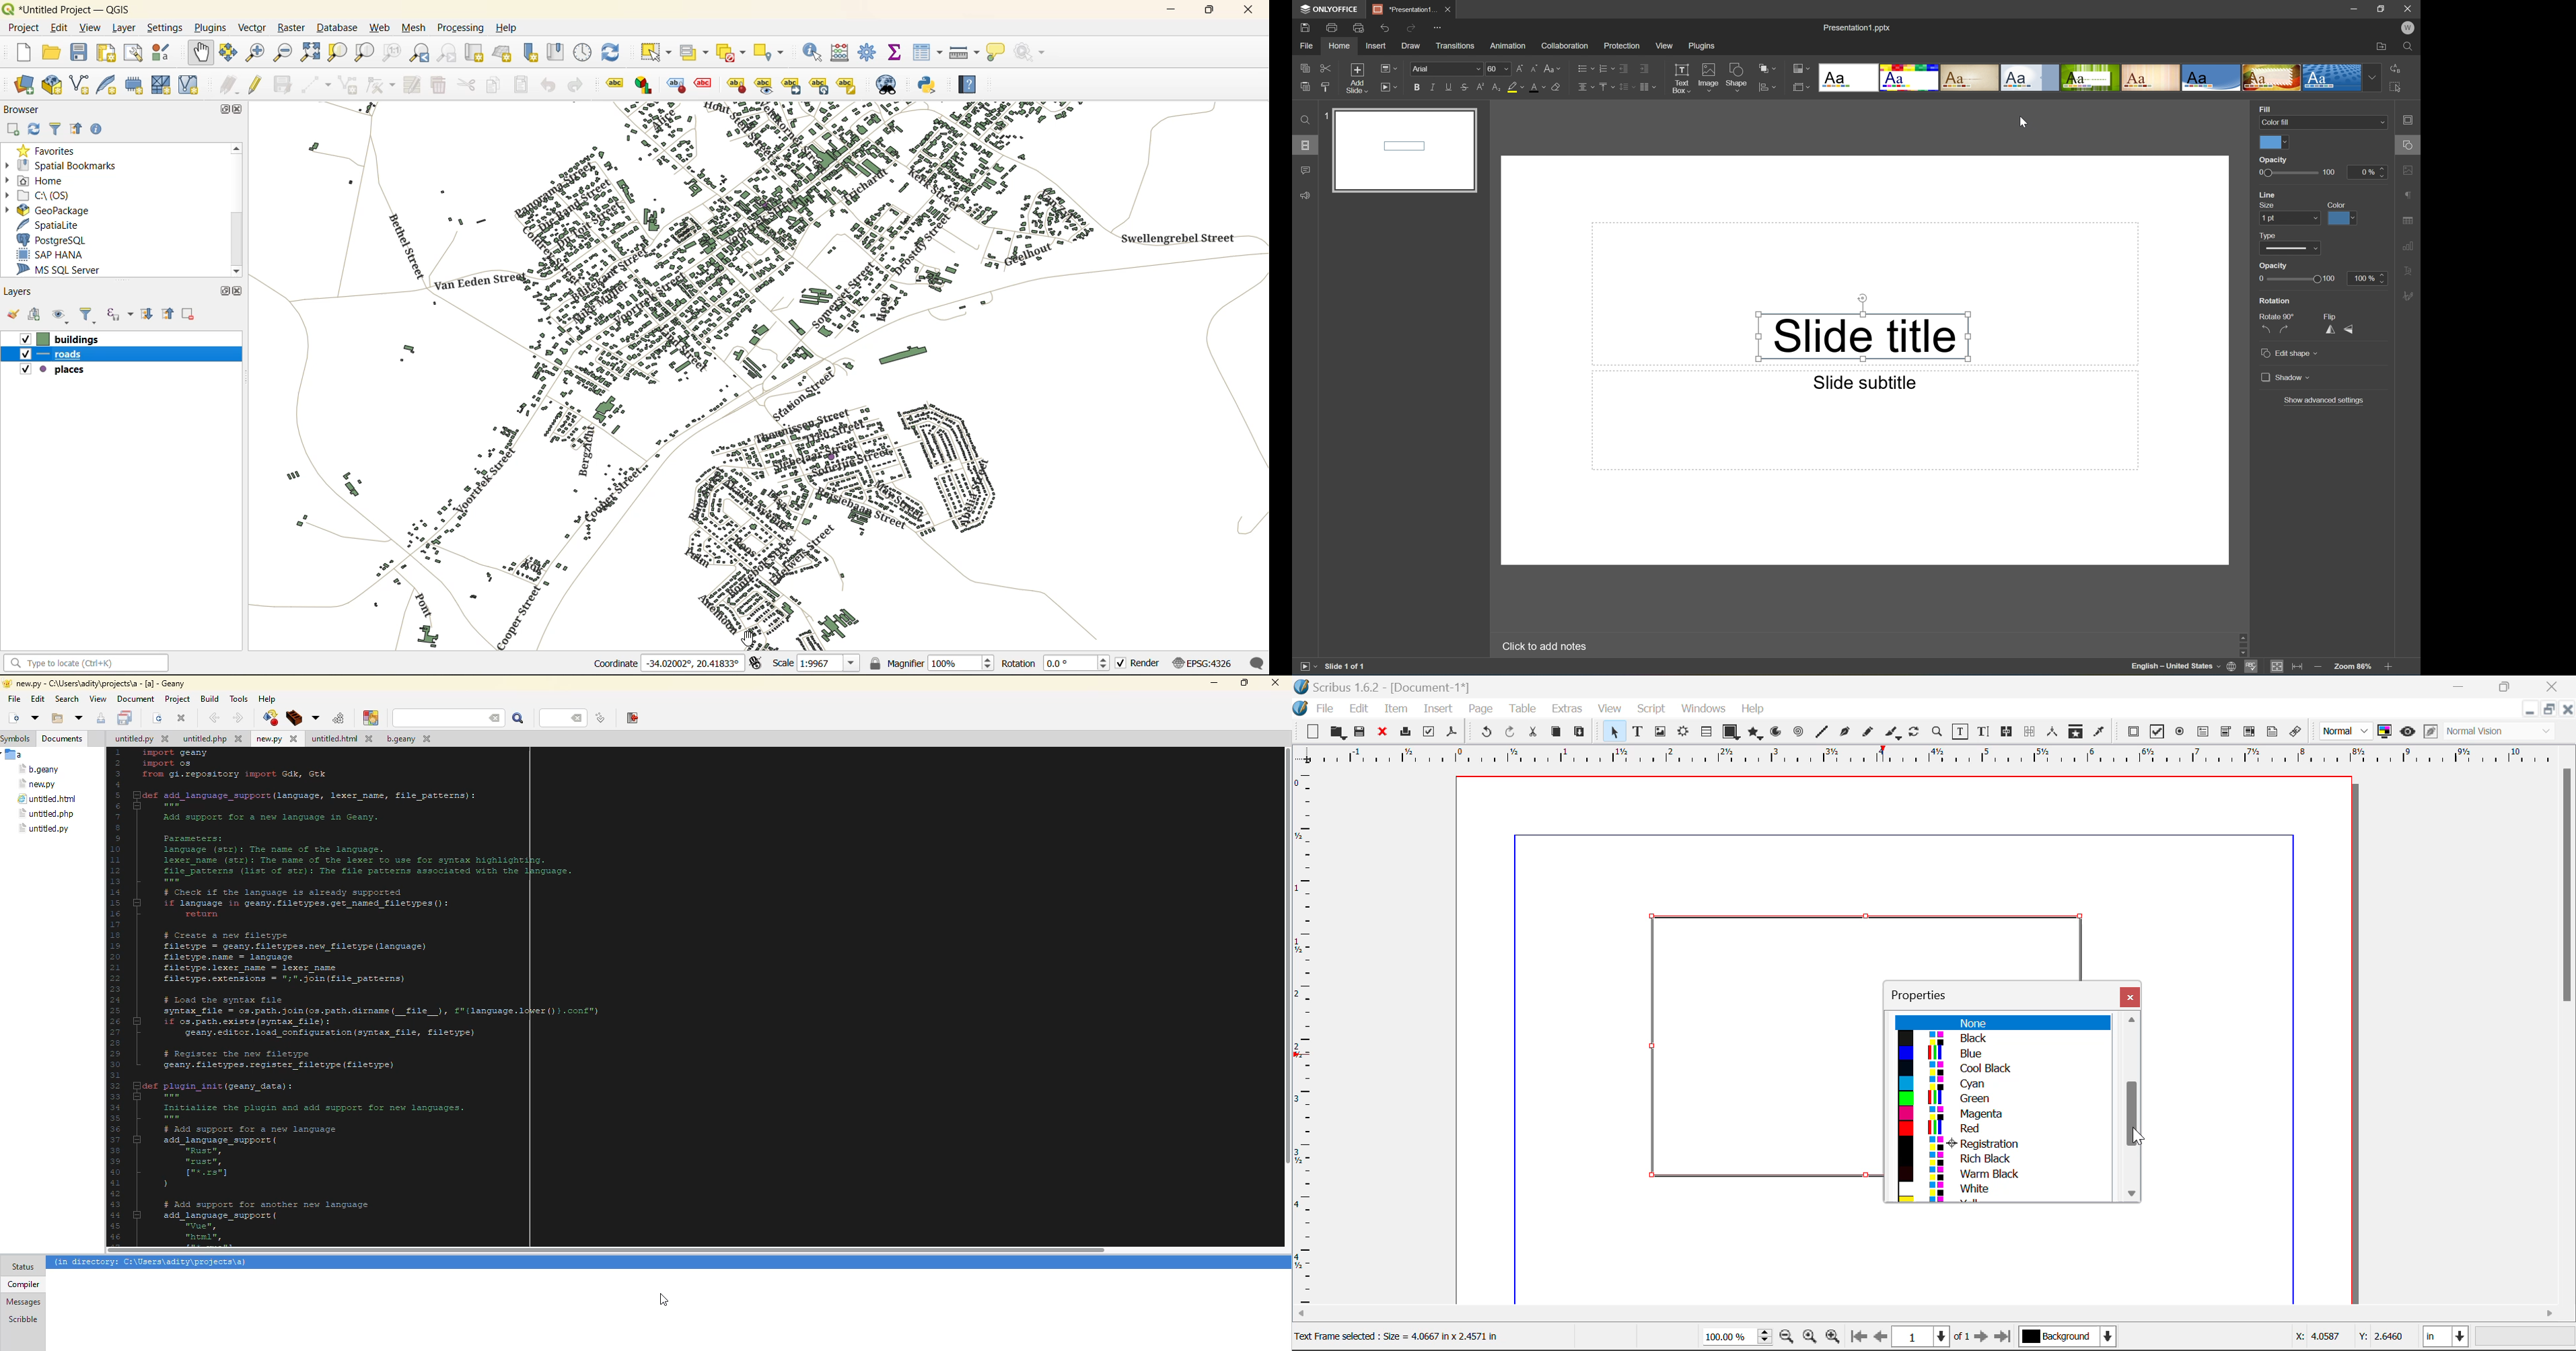  I want to click on filter by expression, so click(120, 315).